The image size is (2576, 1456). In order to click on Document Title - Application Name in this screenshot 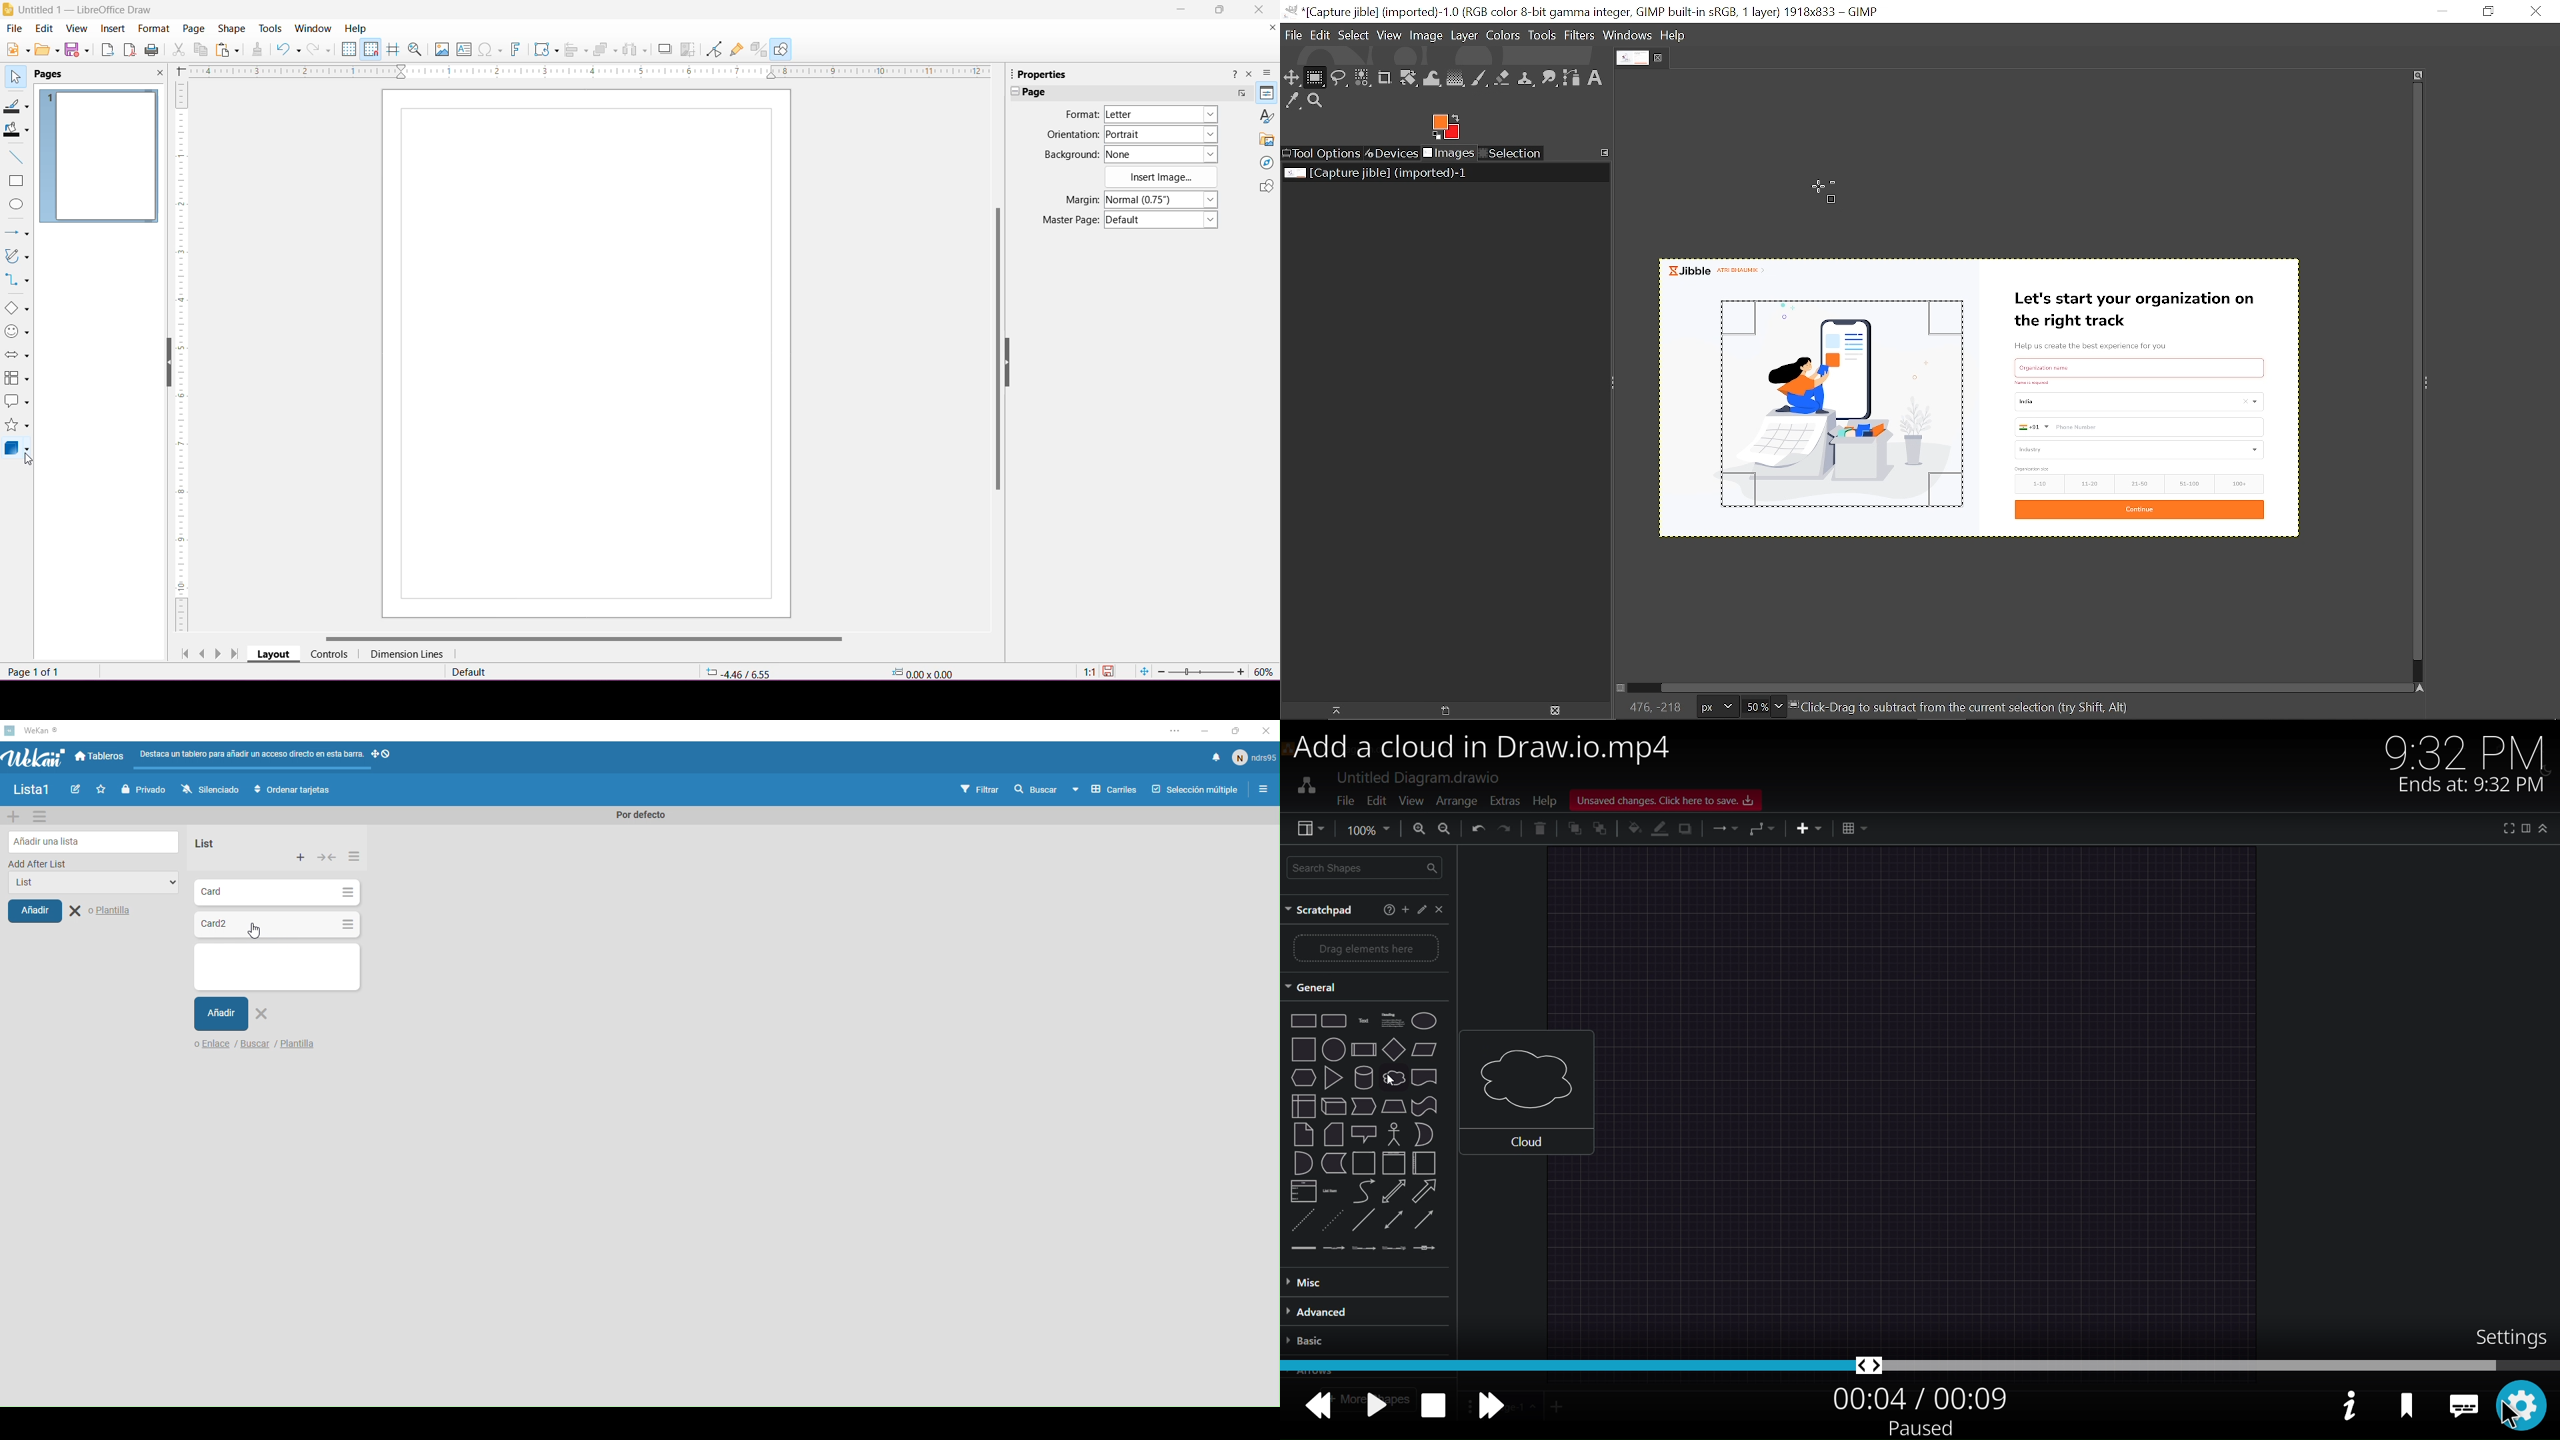, I will do `click(79, 9)`.